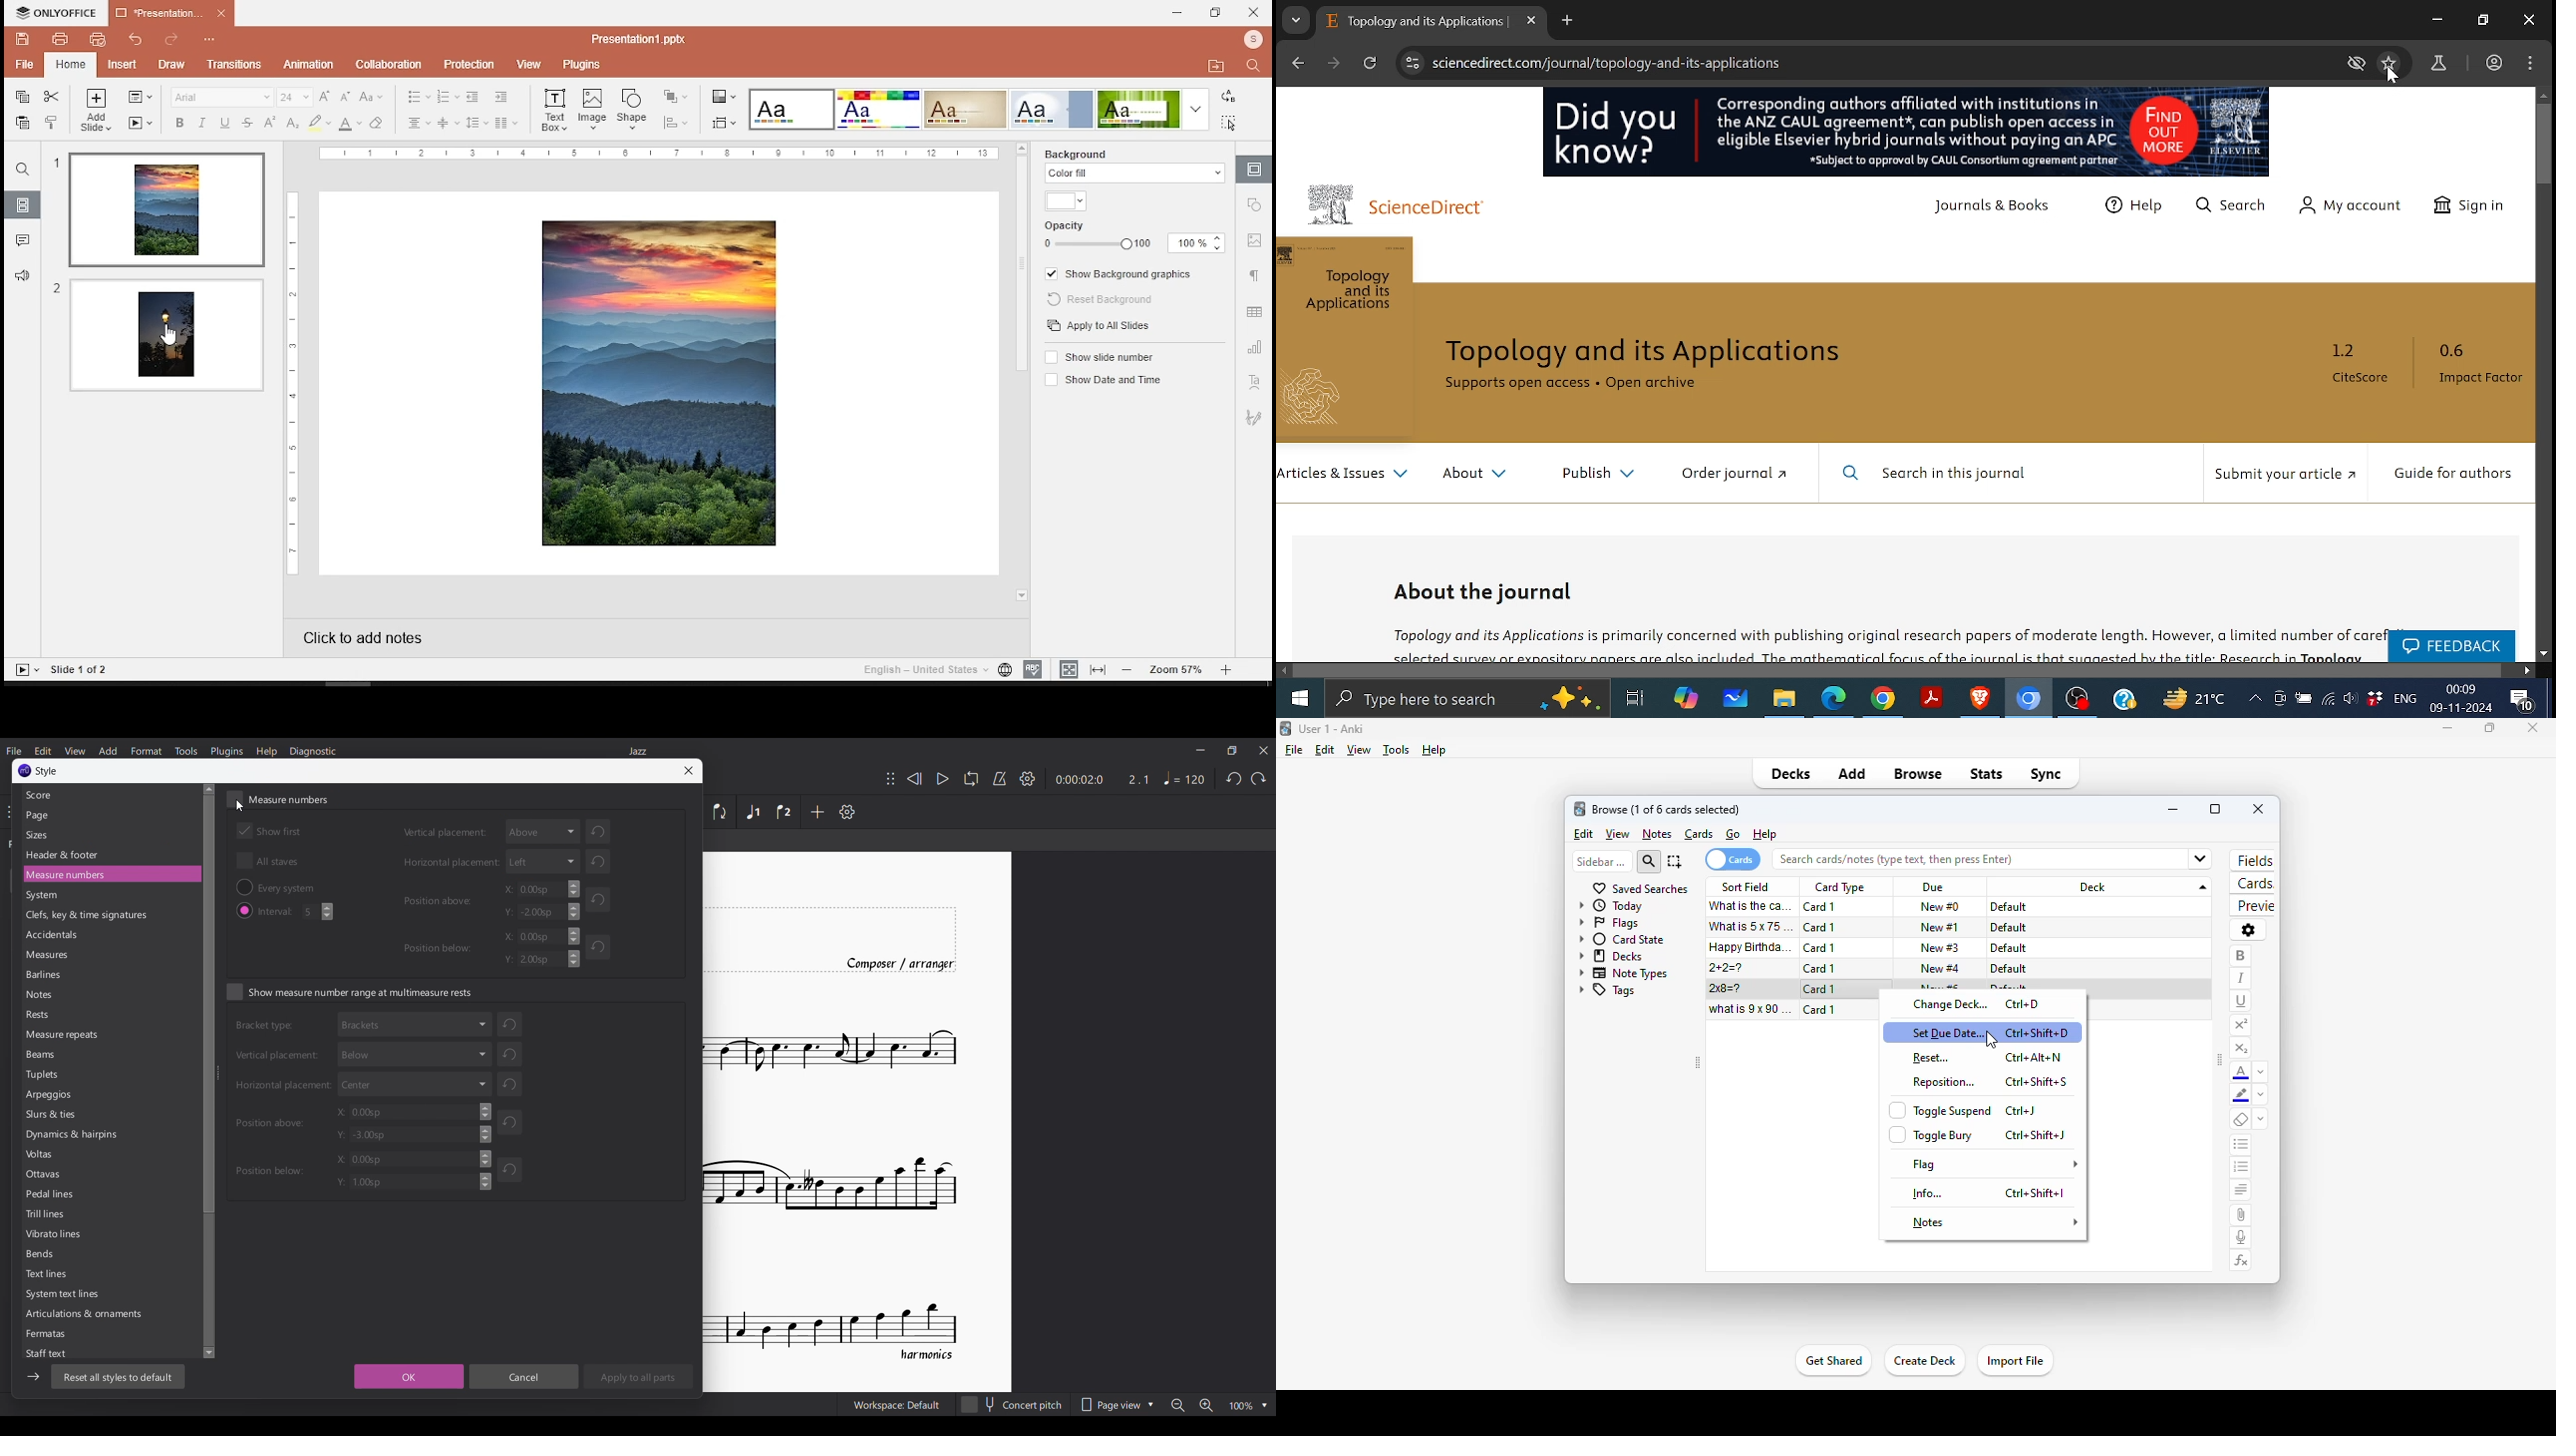 The image size is (2576, 1456). I want to click on what is 9x90=?, so click(1751, 1009).